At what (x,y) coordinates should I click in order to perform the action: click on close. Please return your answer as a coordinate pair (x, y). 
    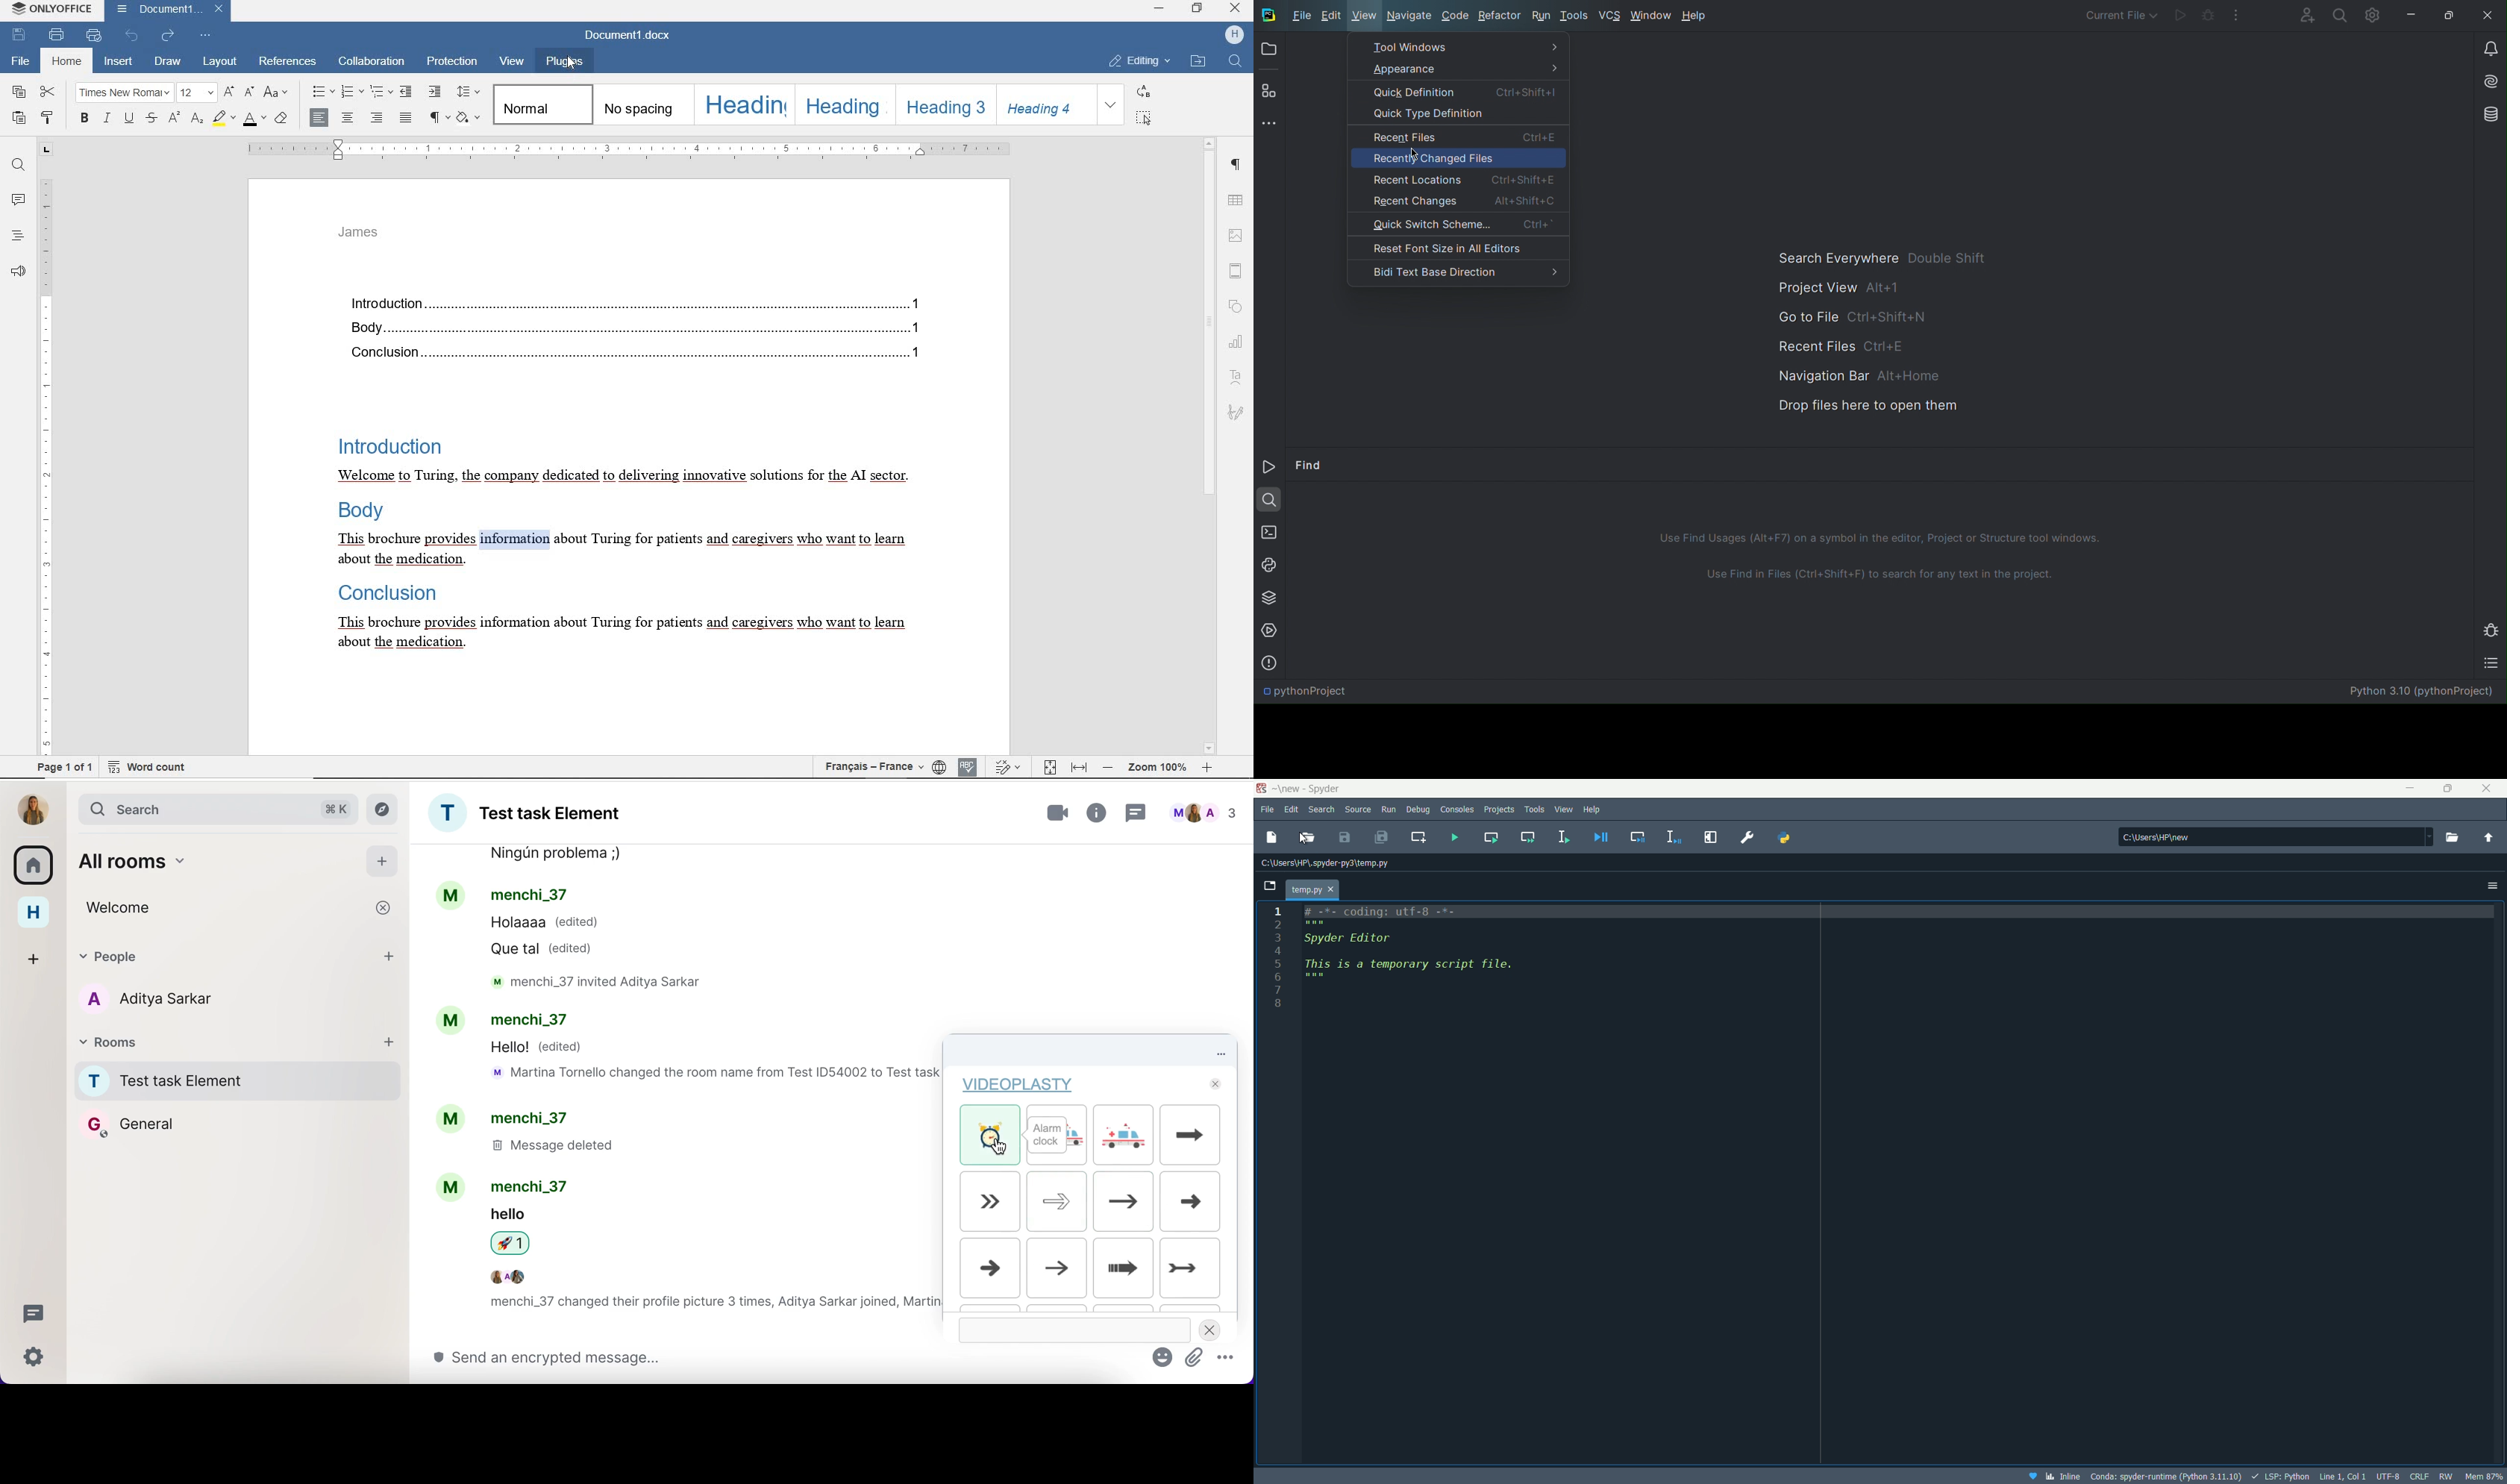
    Looking at the image, I should click on (1210, 1331).